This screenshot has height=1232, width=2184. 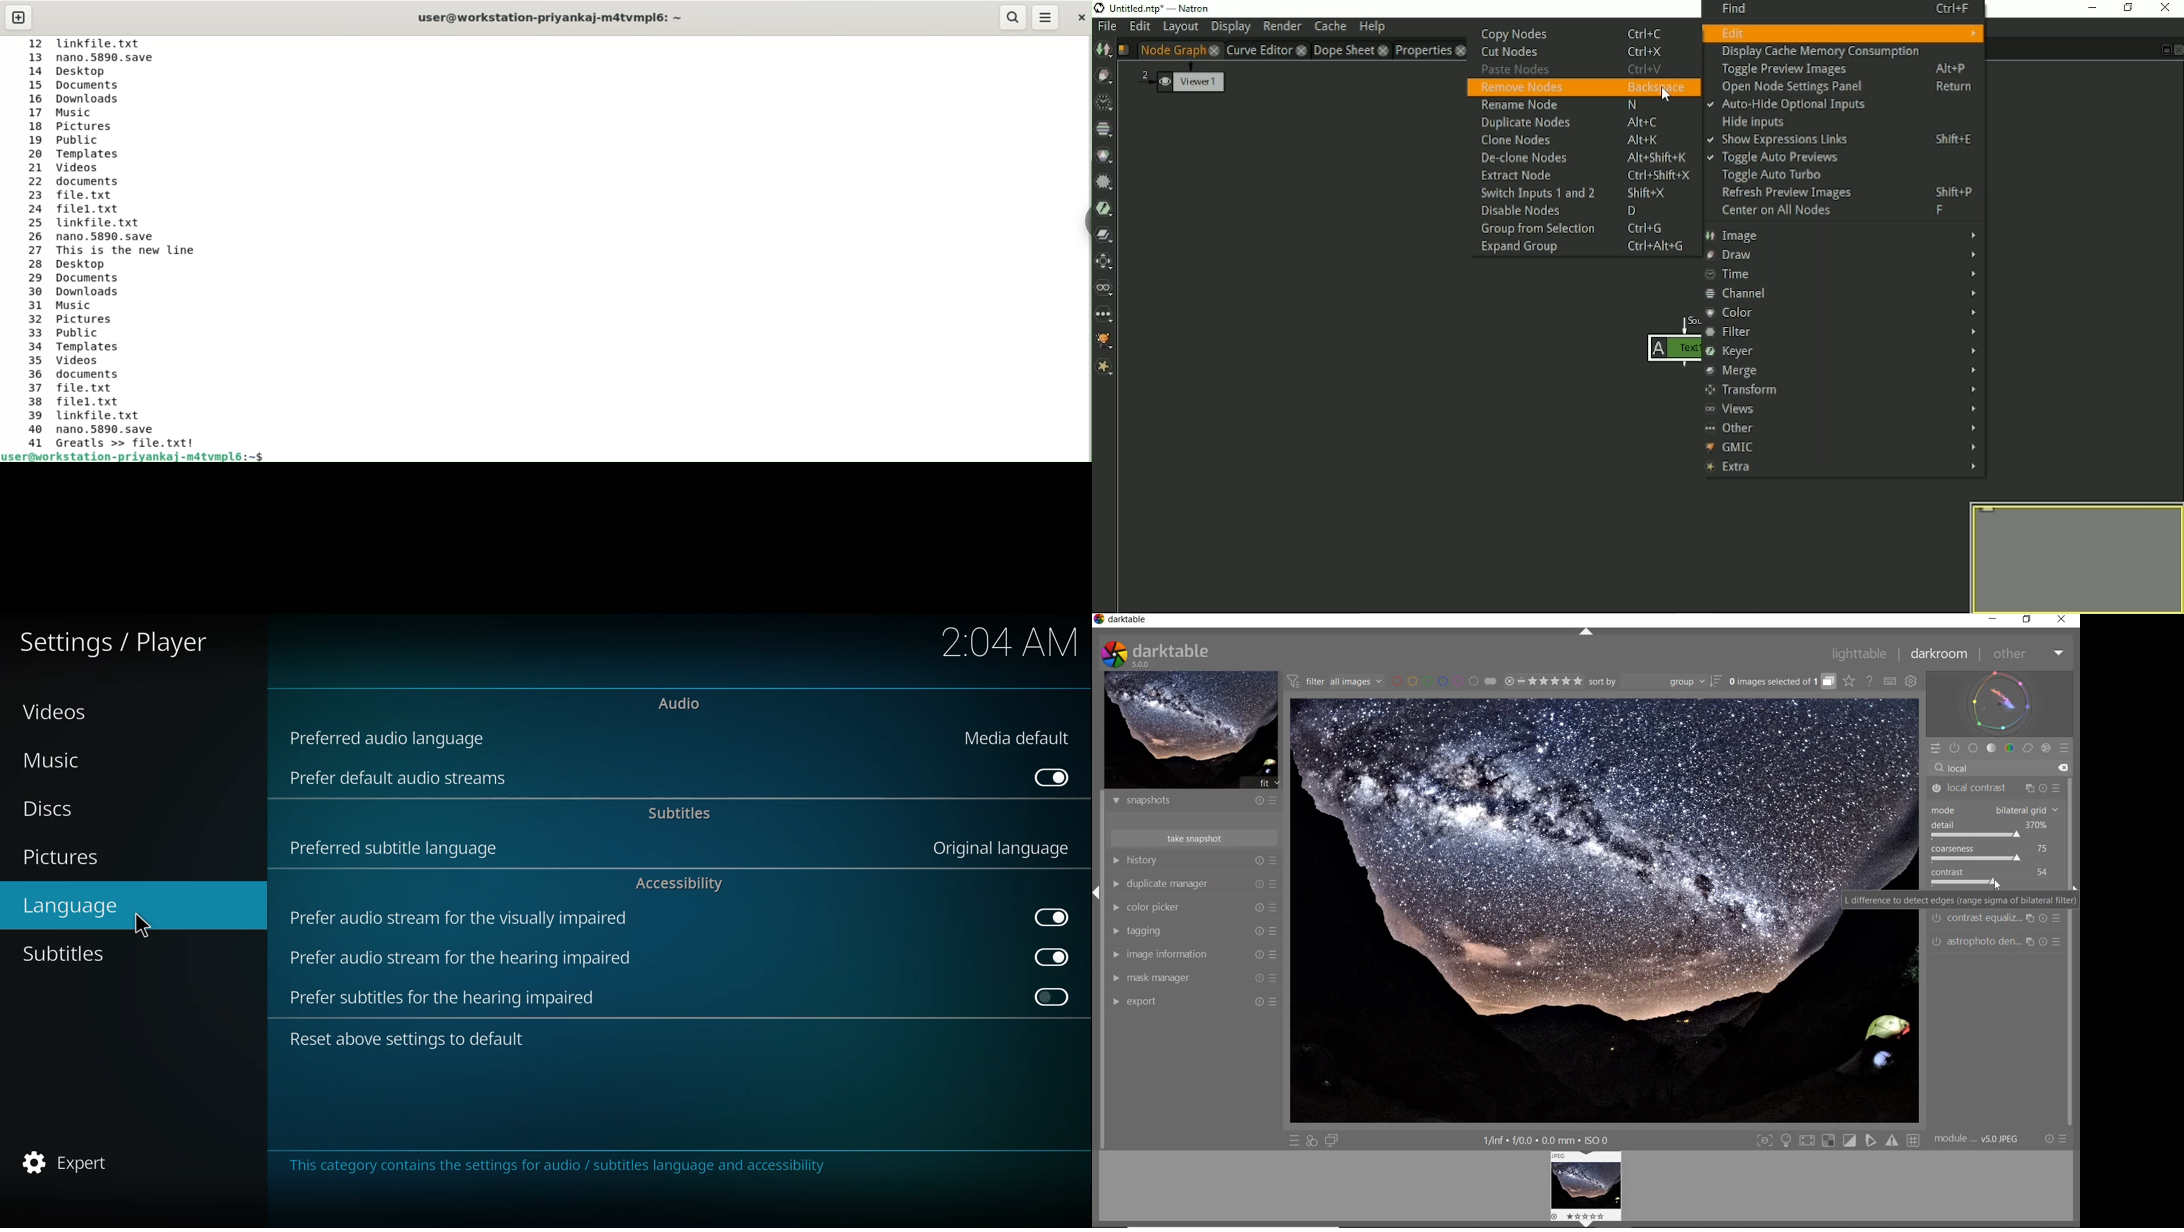 What do you see at coordinates (2010, 749) in the screenshot?
I see `COLOR` at bounding box center [2010, 749].